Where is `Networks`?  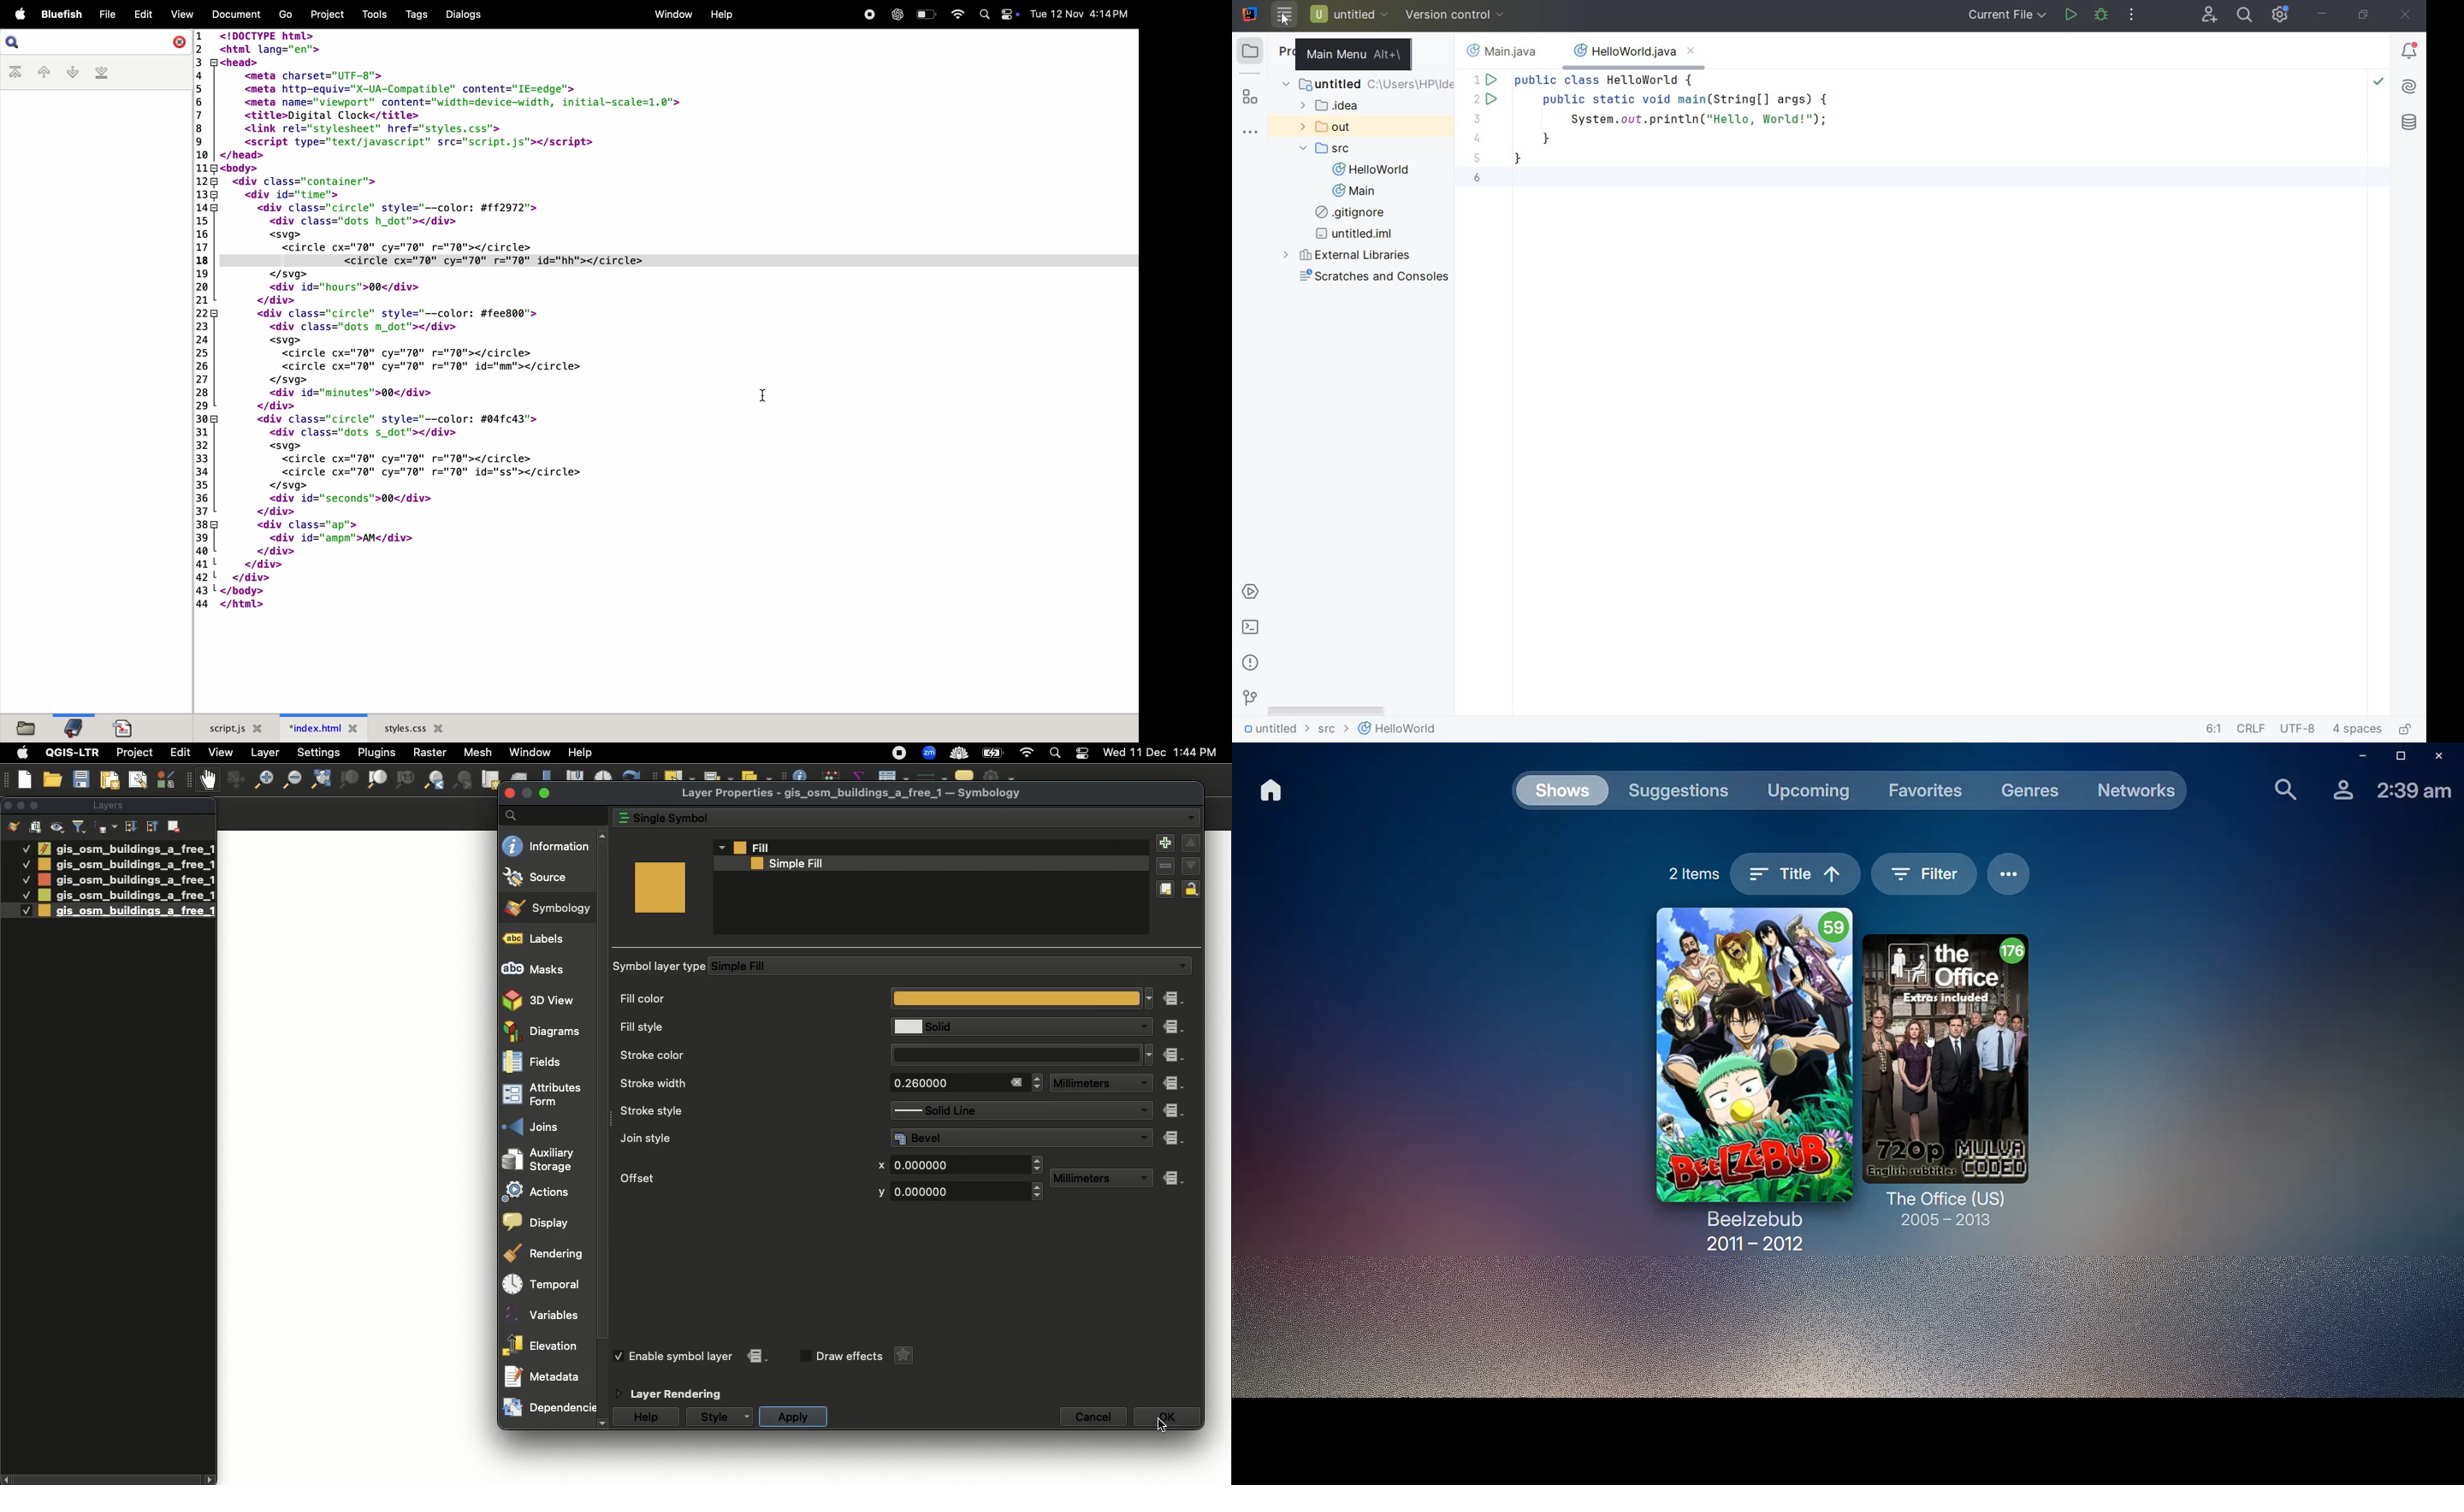 Networks is located at coordinates (2135, 790).